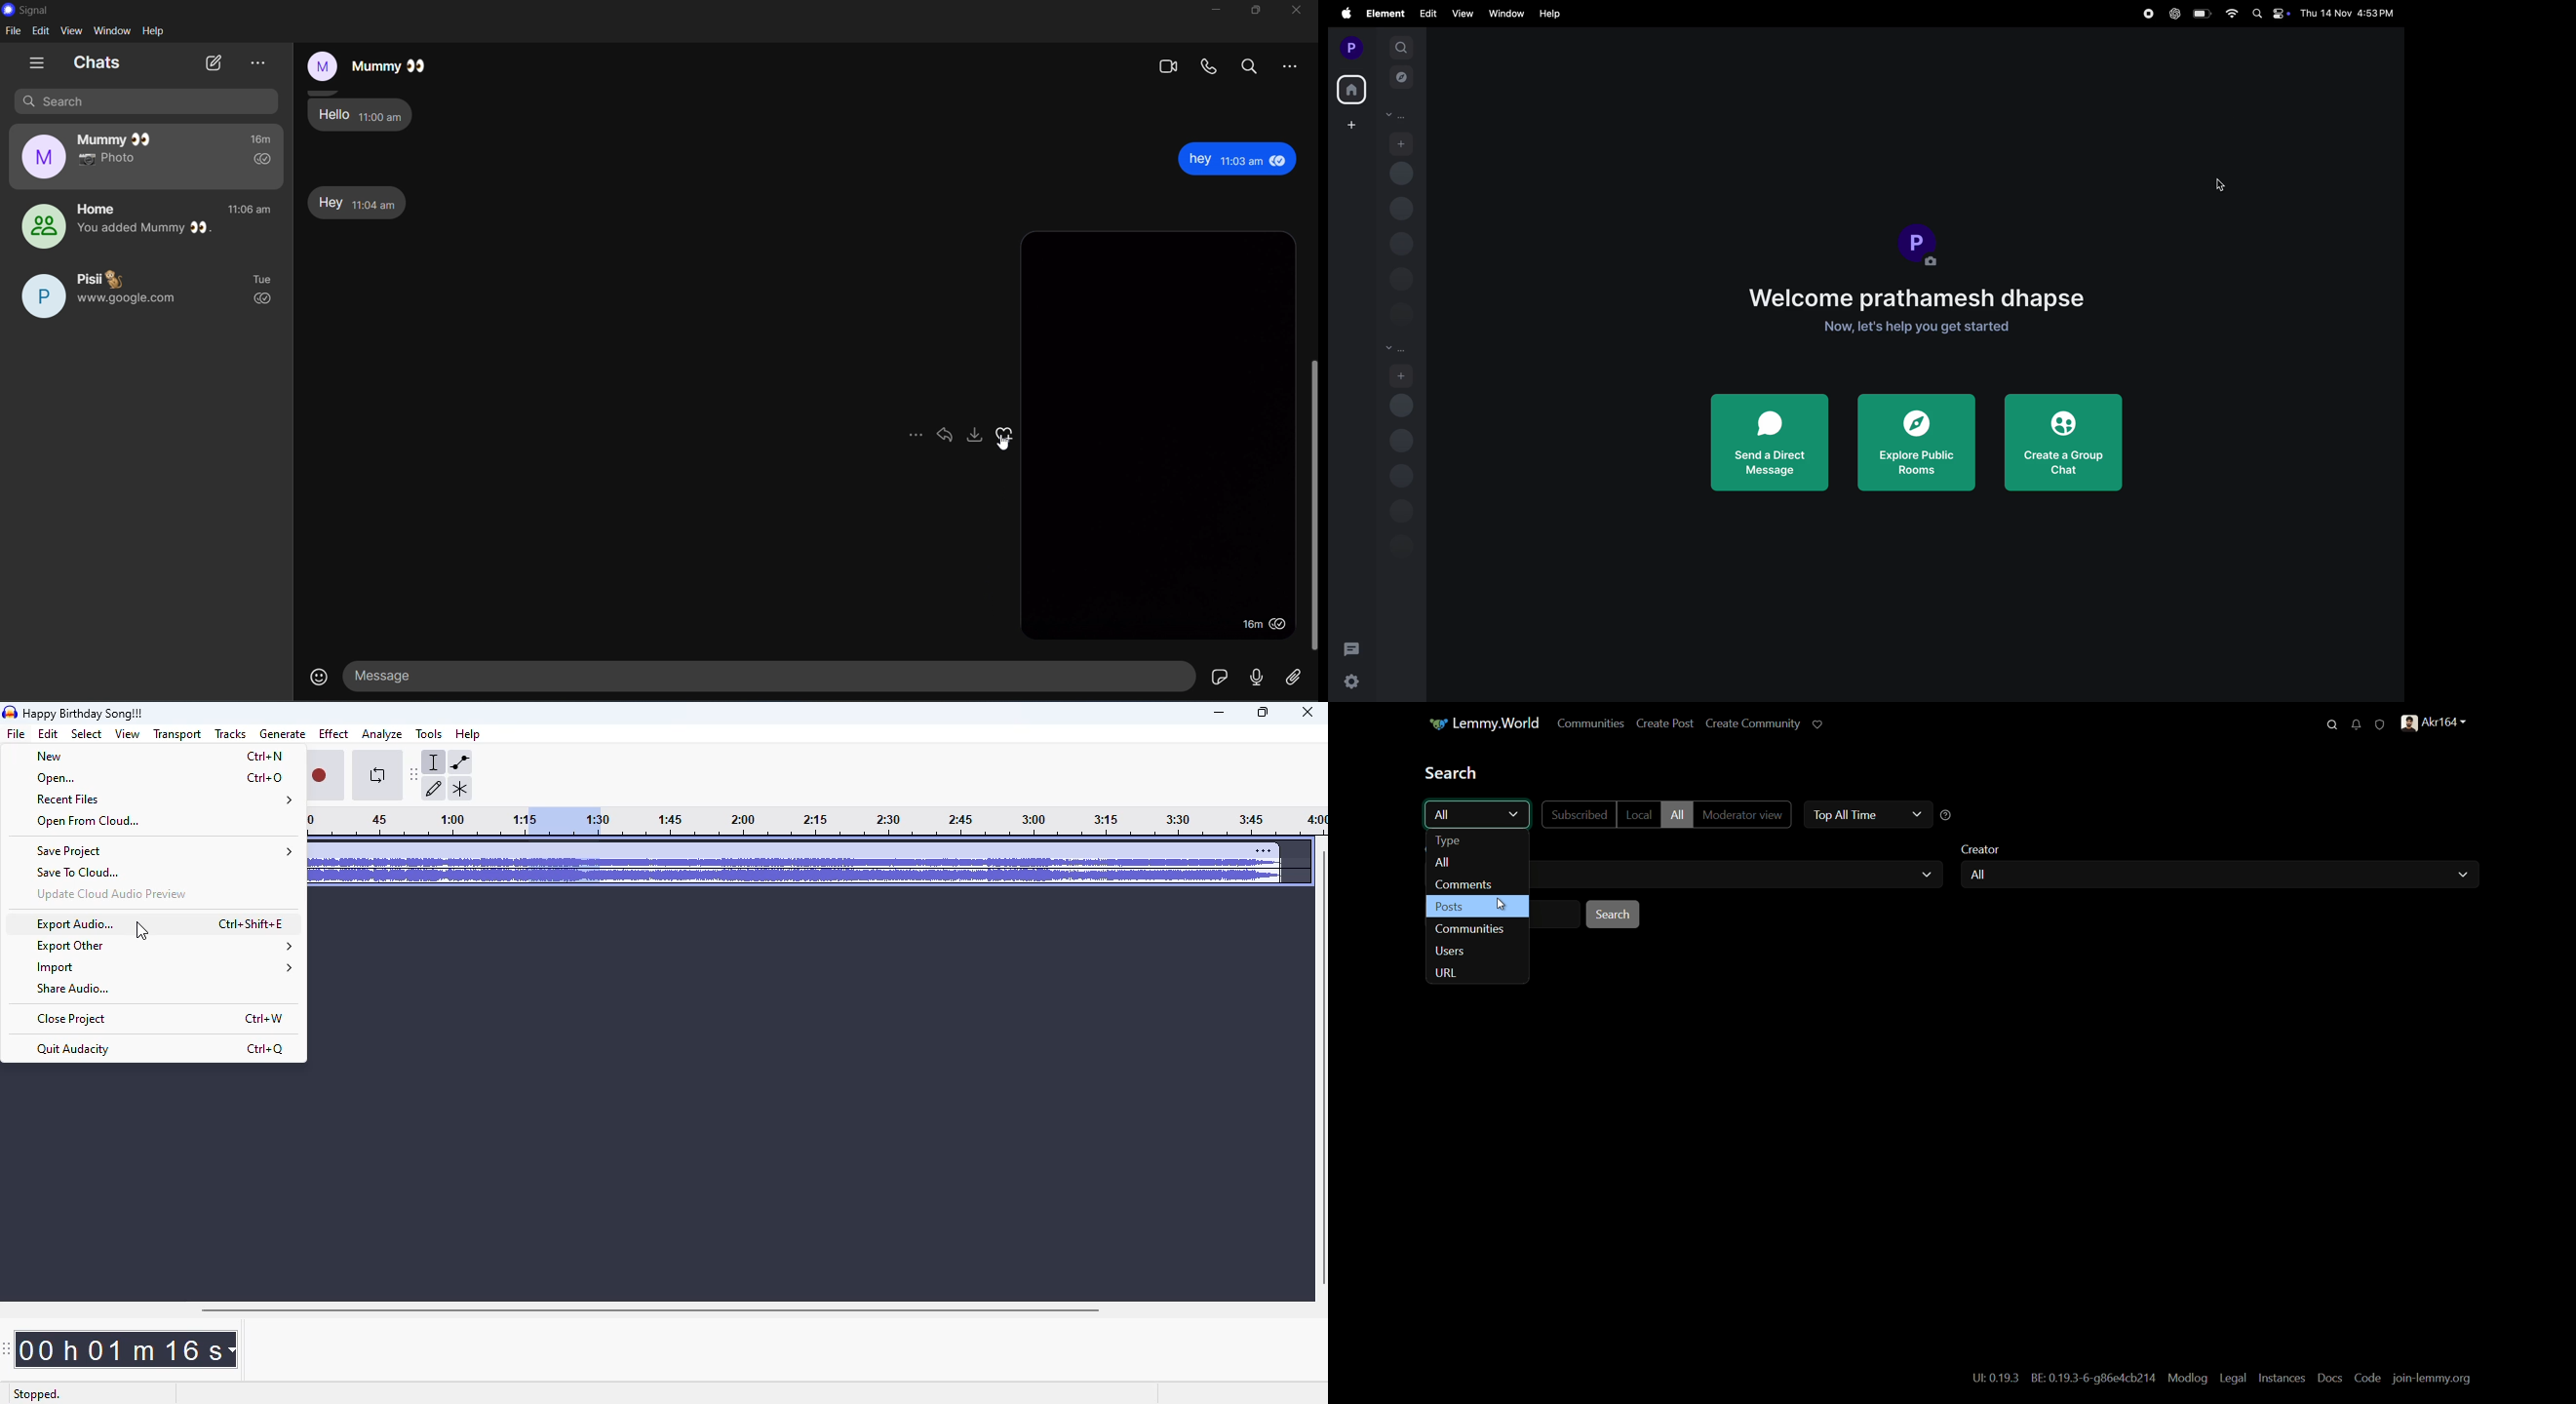 The height and width of the screenshot is (1428, 2576). I want to click on create post, so click(1665, 724).